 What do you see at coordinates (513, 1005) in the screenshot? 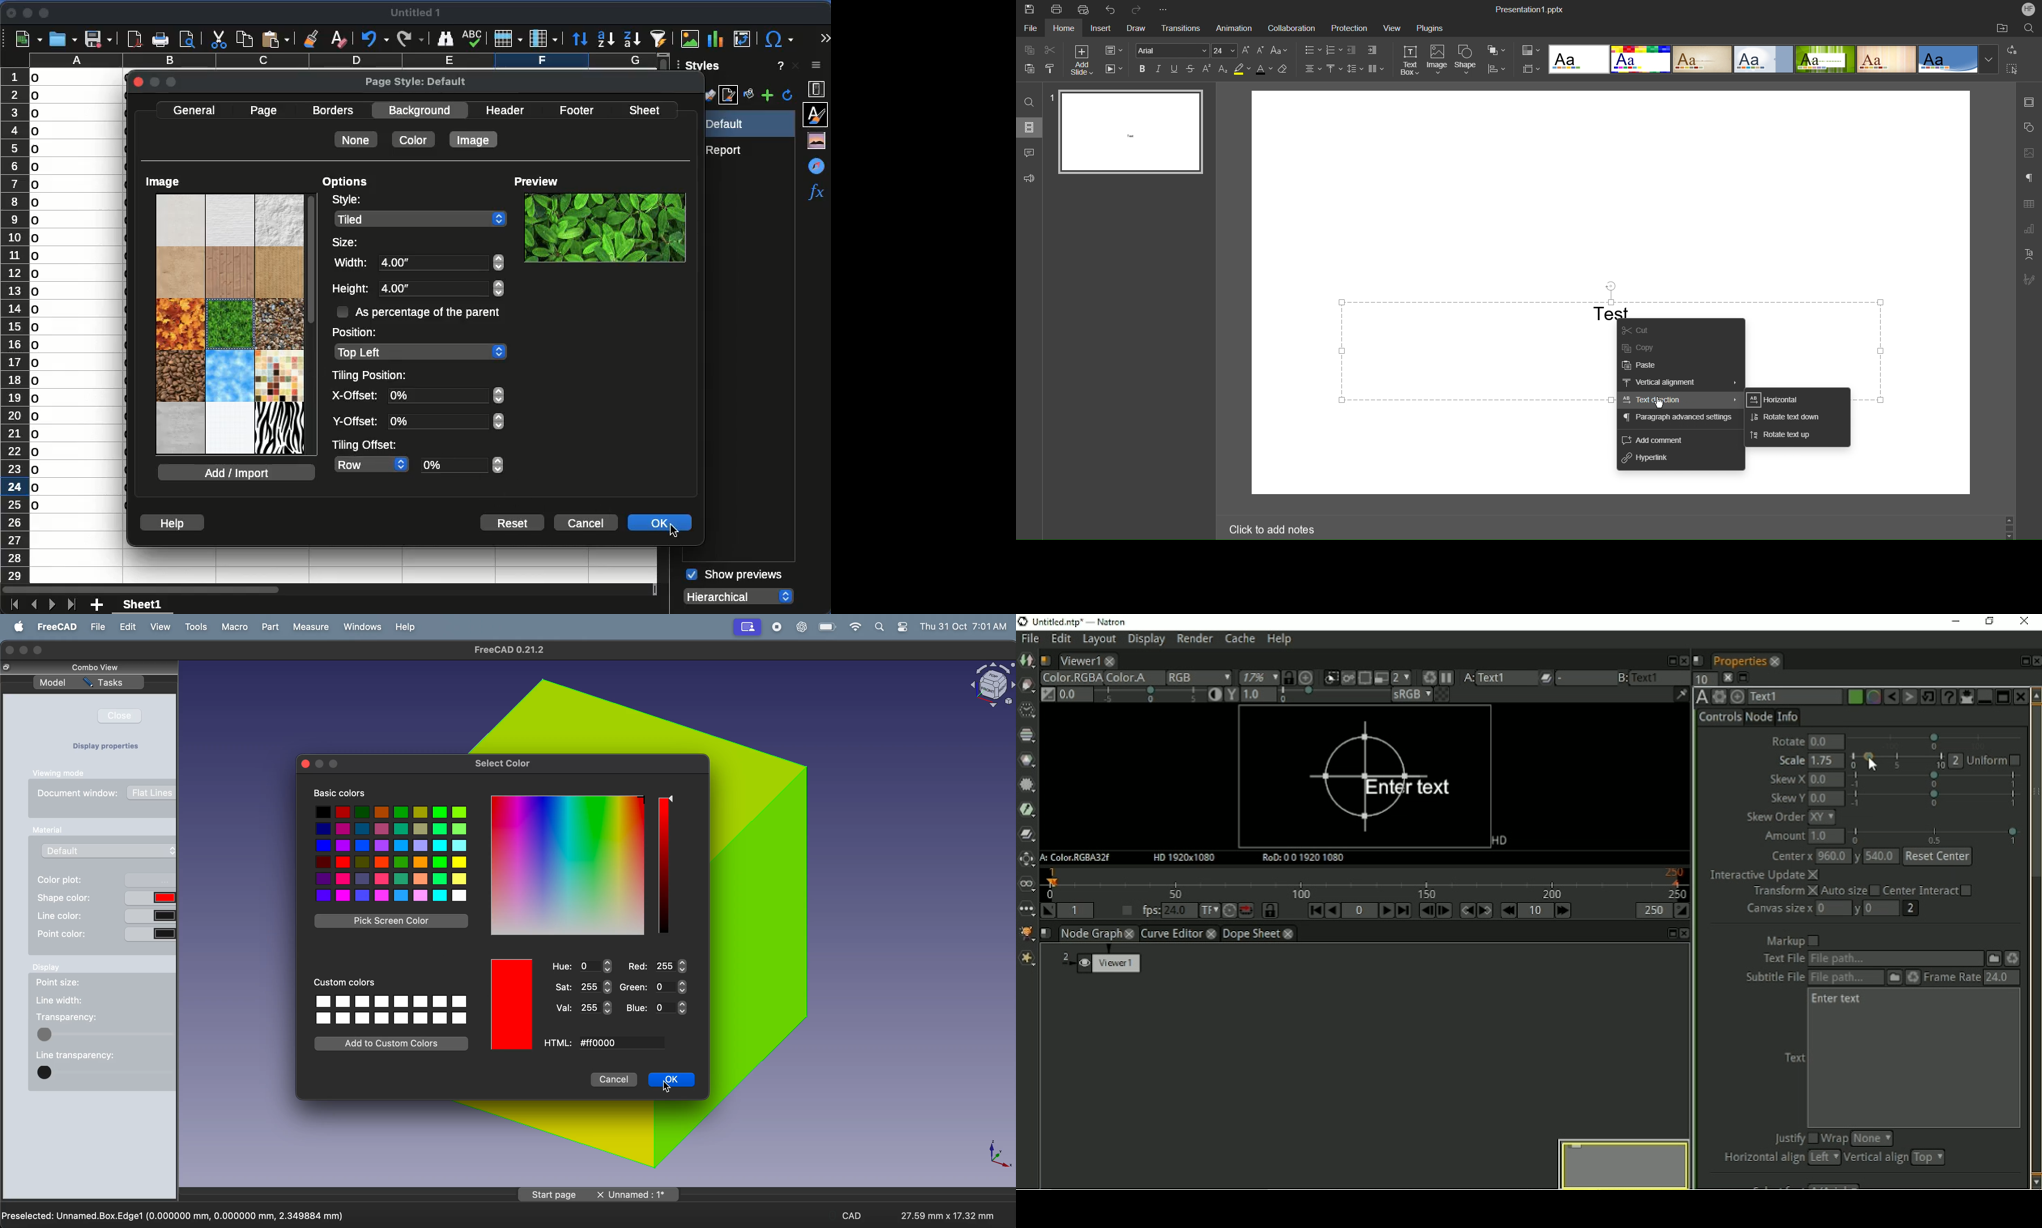
I see `slected color red` at bounding box center [513, 1005].